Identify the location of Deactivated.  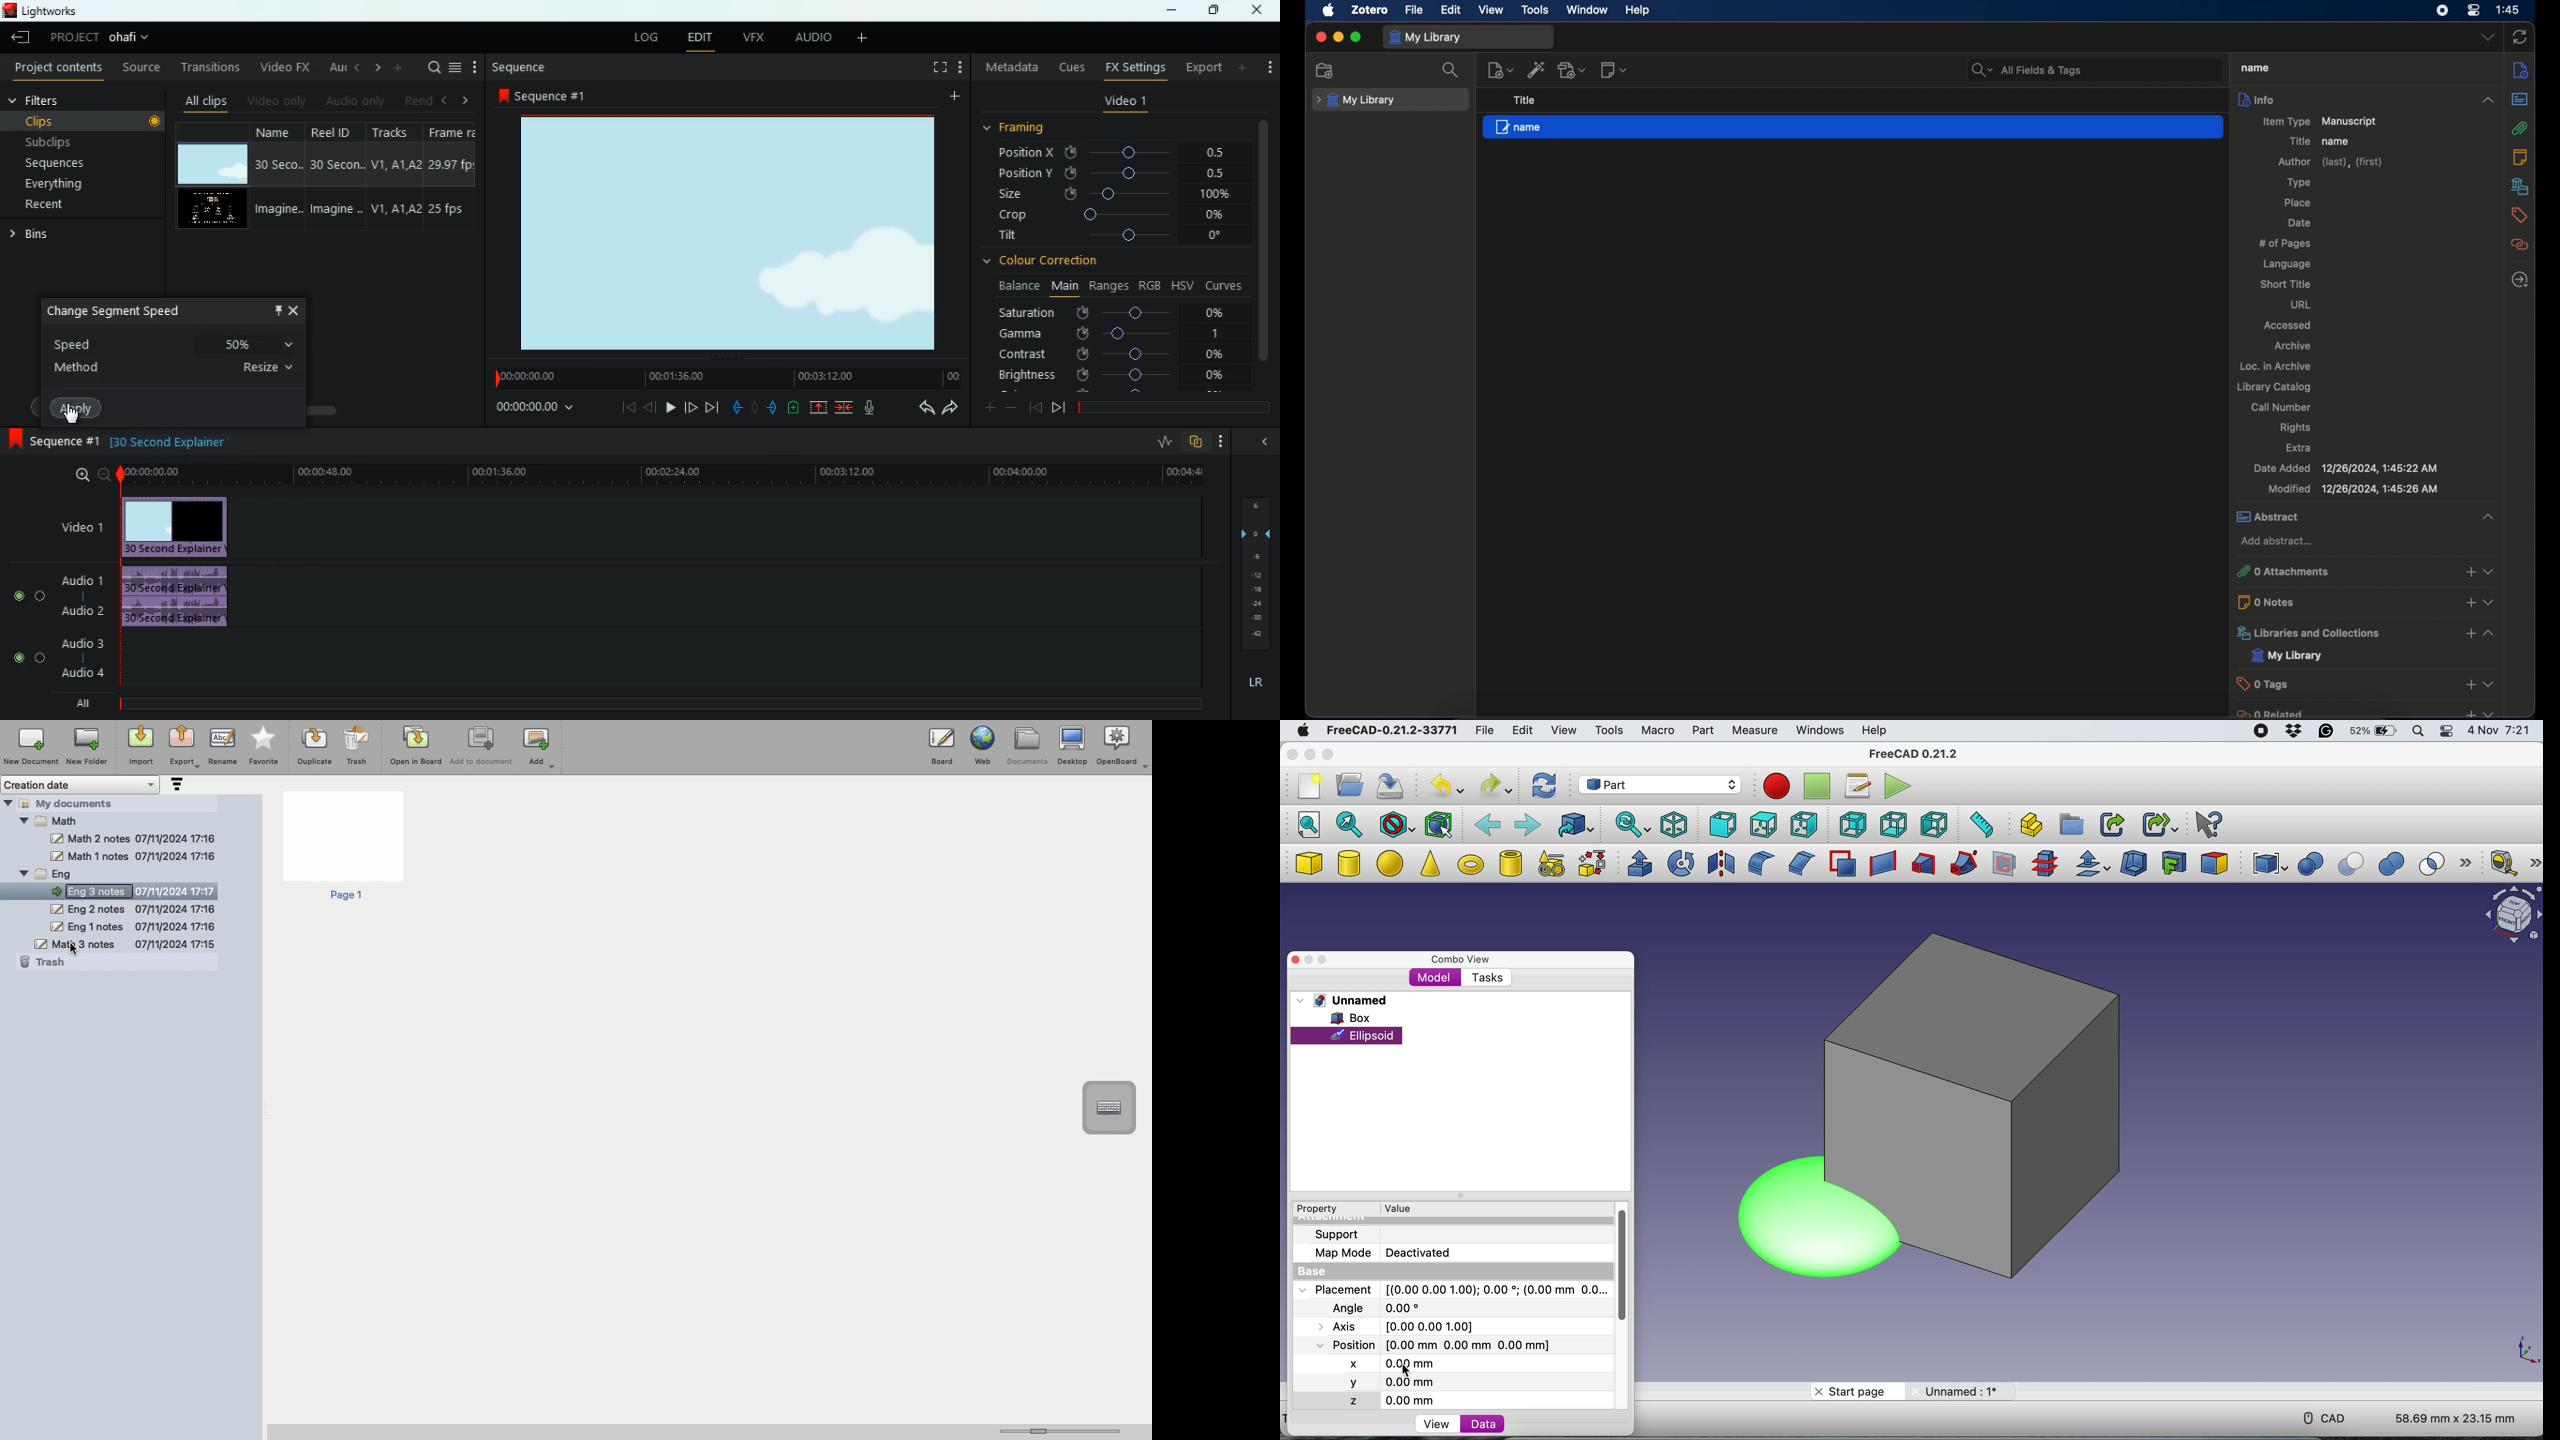
(1422, 1251).